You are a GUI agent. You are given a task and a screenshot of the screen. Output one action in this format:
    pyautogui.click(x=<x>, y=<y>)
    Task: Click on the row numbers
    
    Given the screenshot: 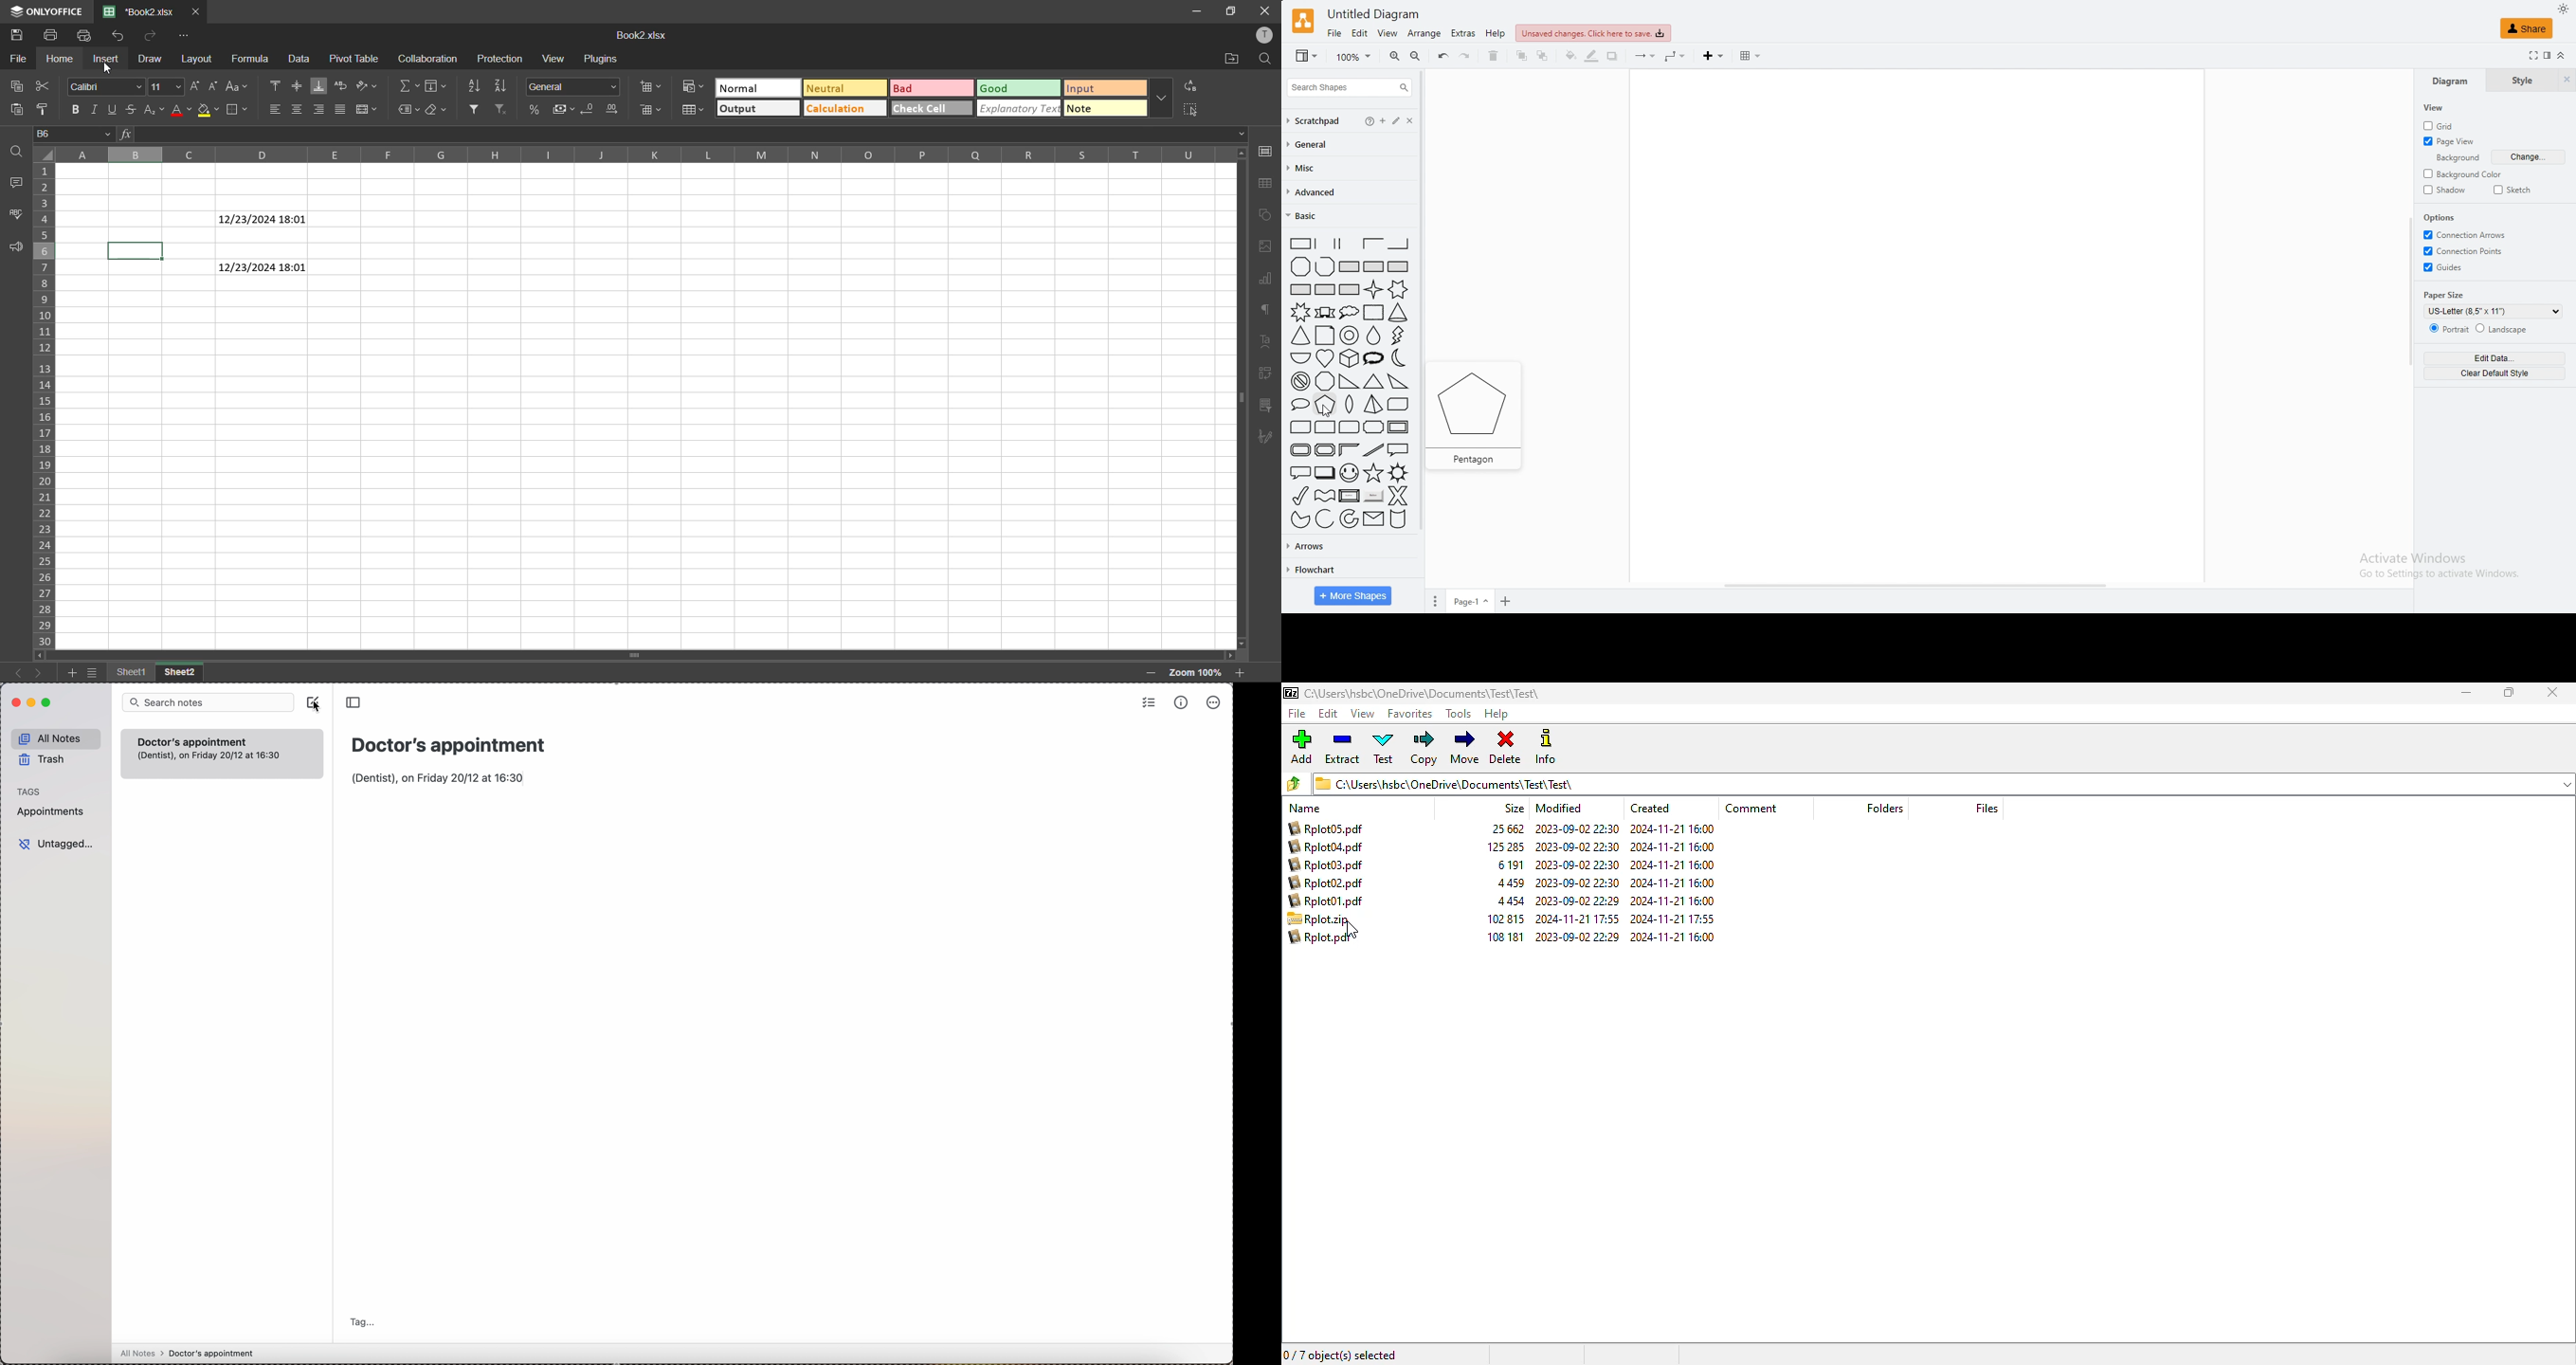 What is the action you would take?
    pyautogui.click(x=47, y=403)
    